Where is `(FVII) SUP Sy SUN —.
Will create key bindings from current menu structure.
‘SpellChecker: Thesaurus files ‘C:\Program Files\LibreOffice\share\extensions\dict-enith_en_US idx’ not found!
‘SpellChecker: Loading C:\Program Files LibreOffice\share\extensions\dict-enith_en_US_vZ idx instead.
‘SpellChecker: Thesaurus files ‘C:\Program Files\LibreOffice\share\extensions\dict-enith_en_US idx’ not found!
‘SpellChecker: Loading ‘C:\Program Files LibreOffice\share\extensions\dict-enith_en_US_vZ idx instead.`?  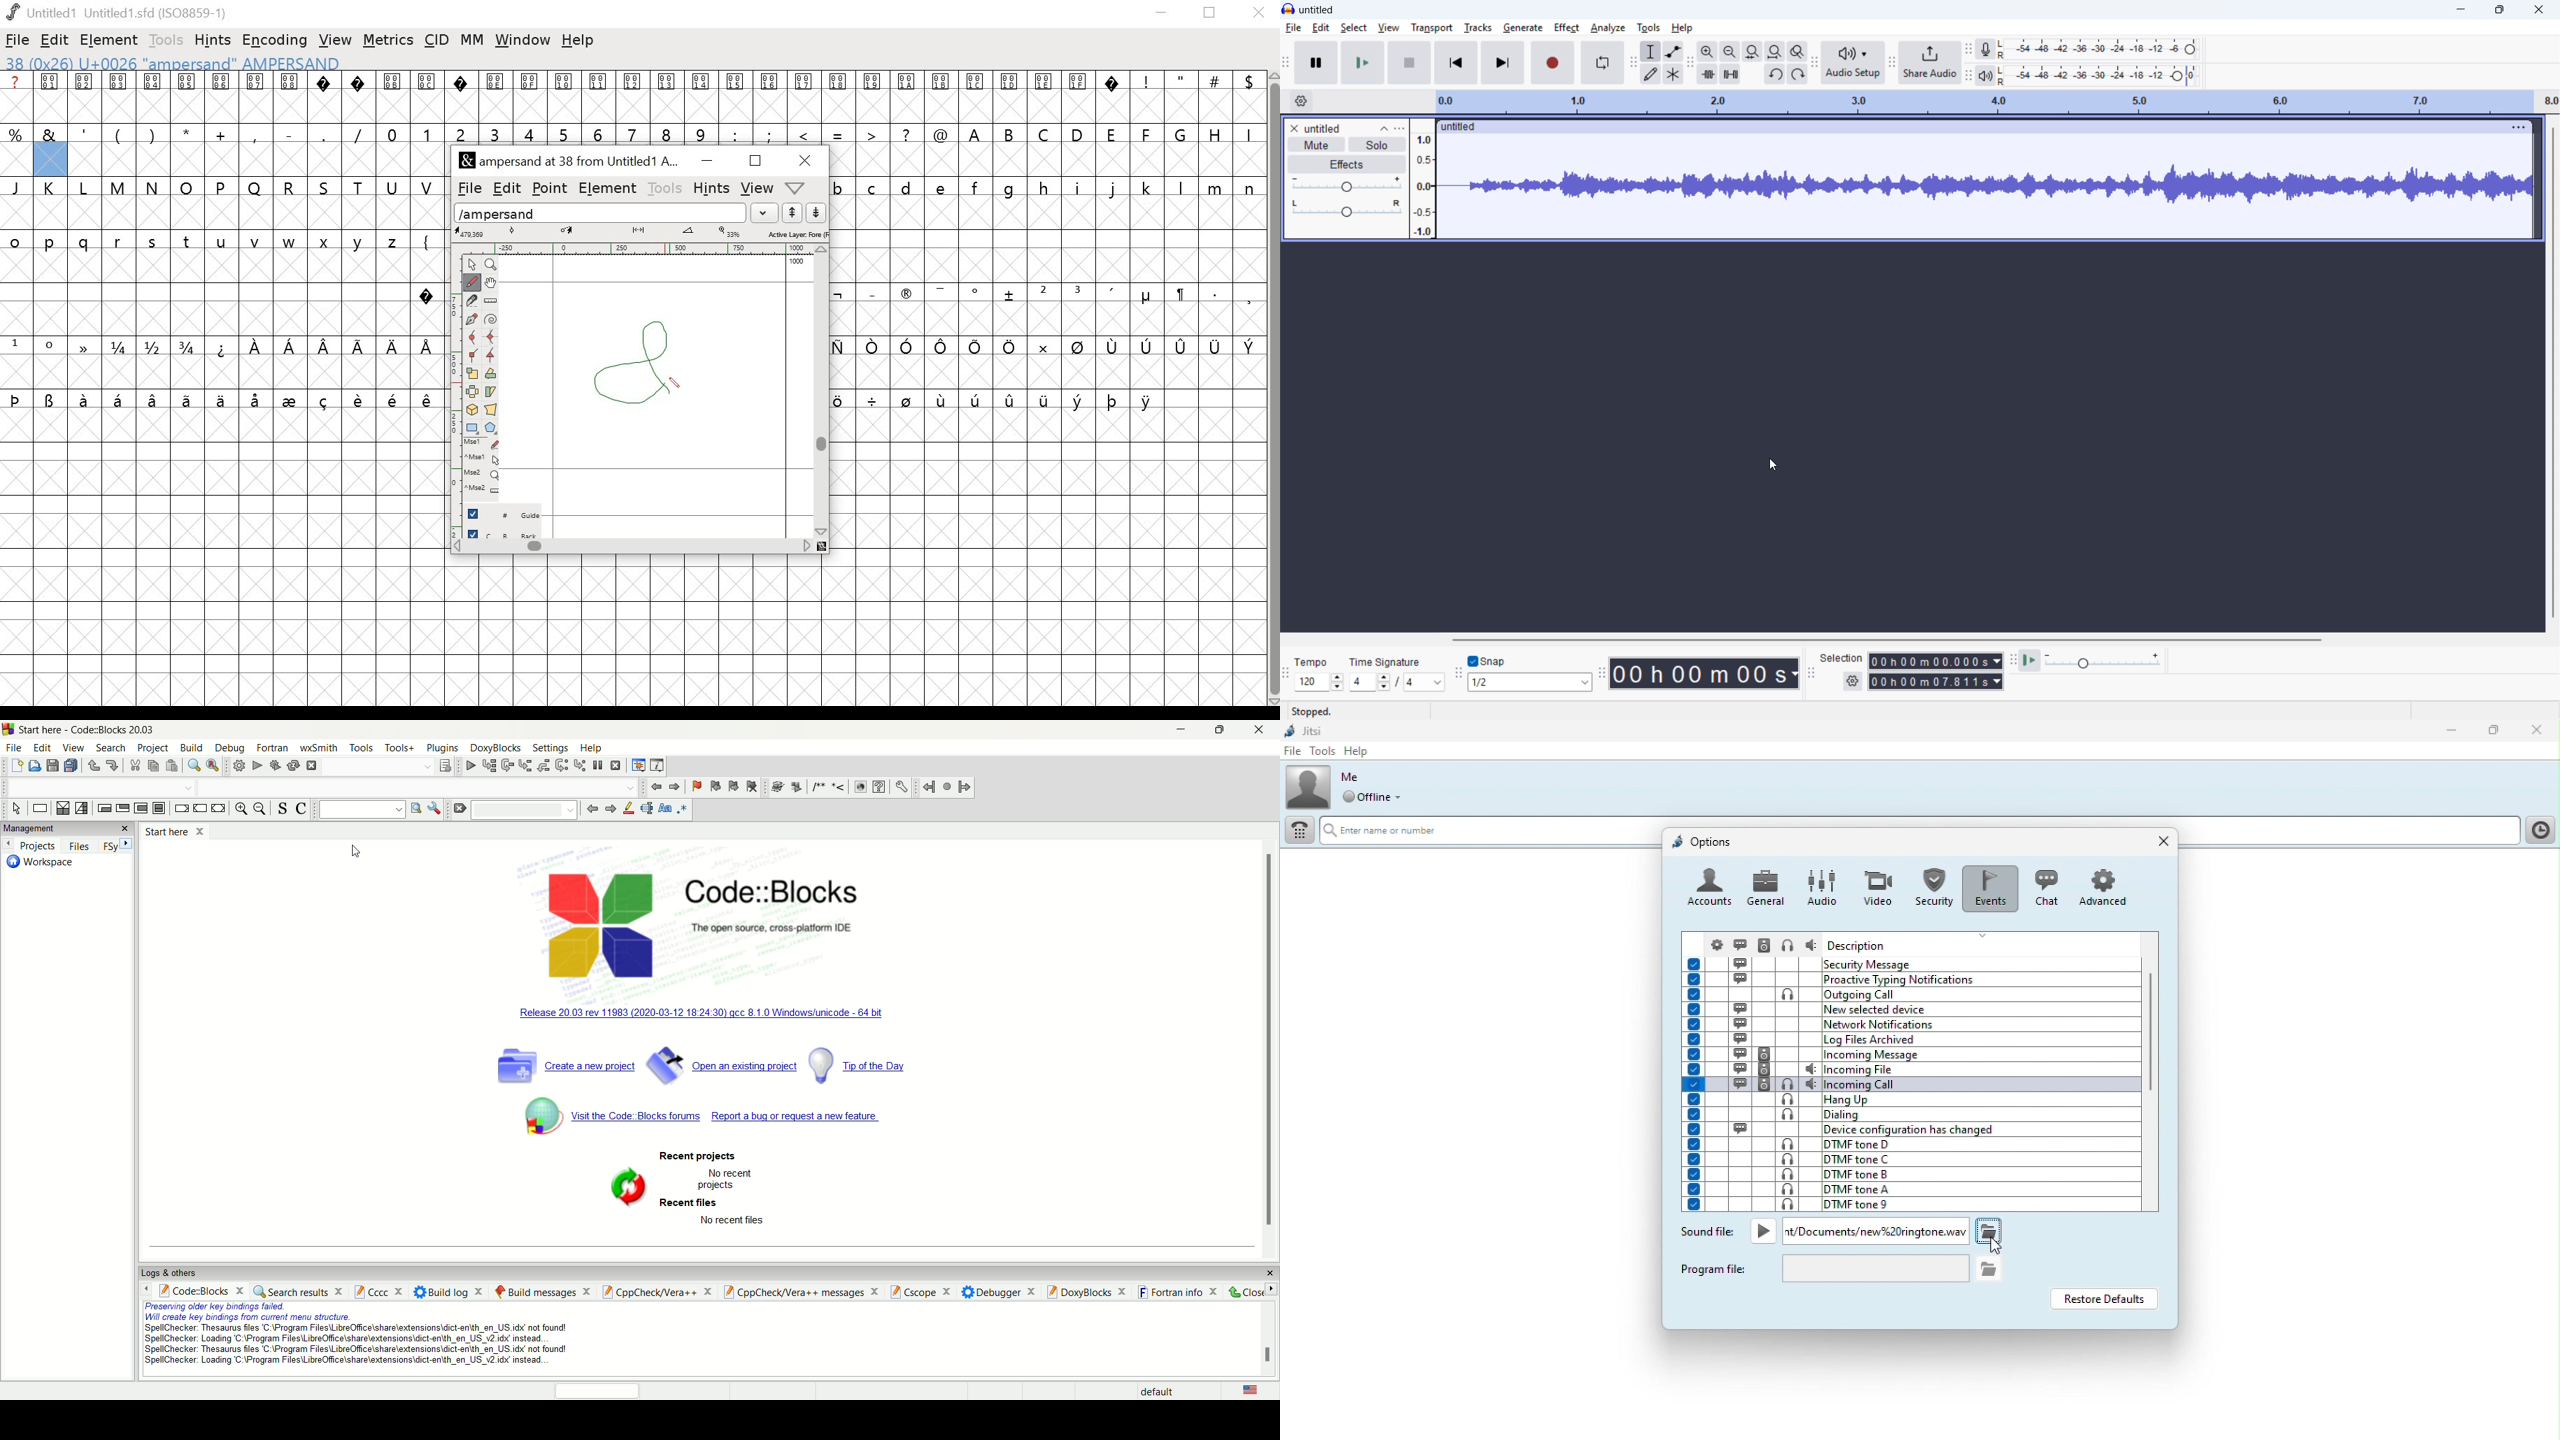 (FVII) SUP Sy SUN —.
Will create key bindings from current menu structure.
‘SpellChecker: Thesaurus files ‘C:\Program Files\LibreOffice\share\extensions\dict-enith_en_US idx’ not found!
‘SpellChecker: Loading C:\Program Files LibreOffice\share\extensions\dict-enith_en_US_vZ idx instead.
‘SpellChecker: Thesaurus files ‘C:\Program Files\LibreOffice\share\extensions\dict-enith_en_US idx’ not found!
‘SpellChecker: Loading ‘C:\Program Files LibreOffice\share\extensions\dict-enith_en_US_vZ idx instead. is located at coordinates (336, 1337).